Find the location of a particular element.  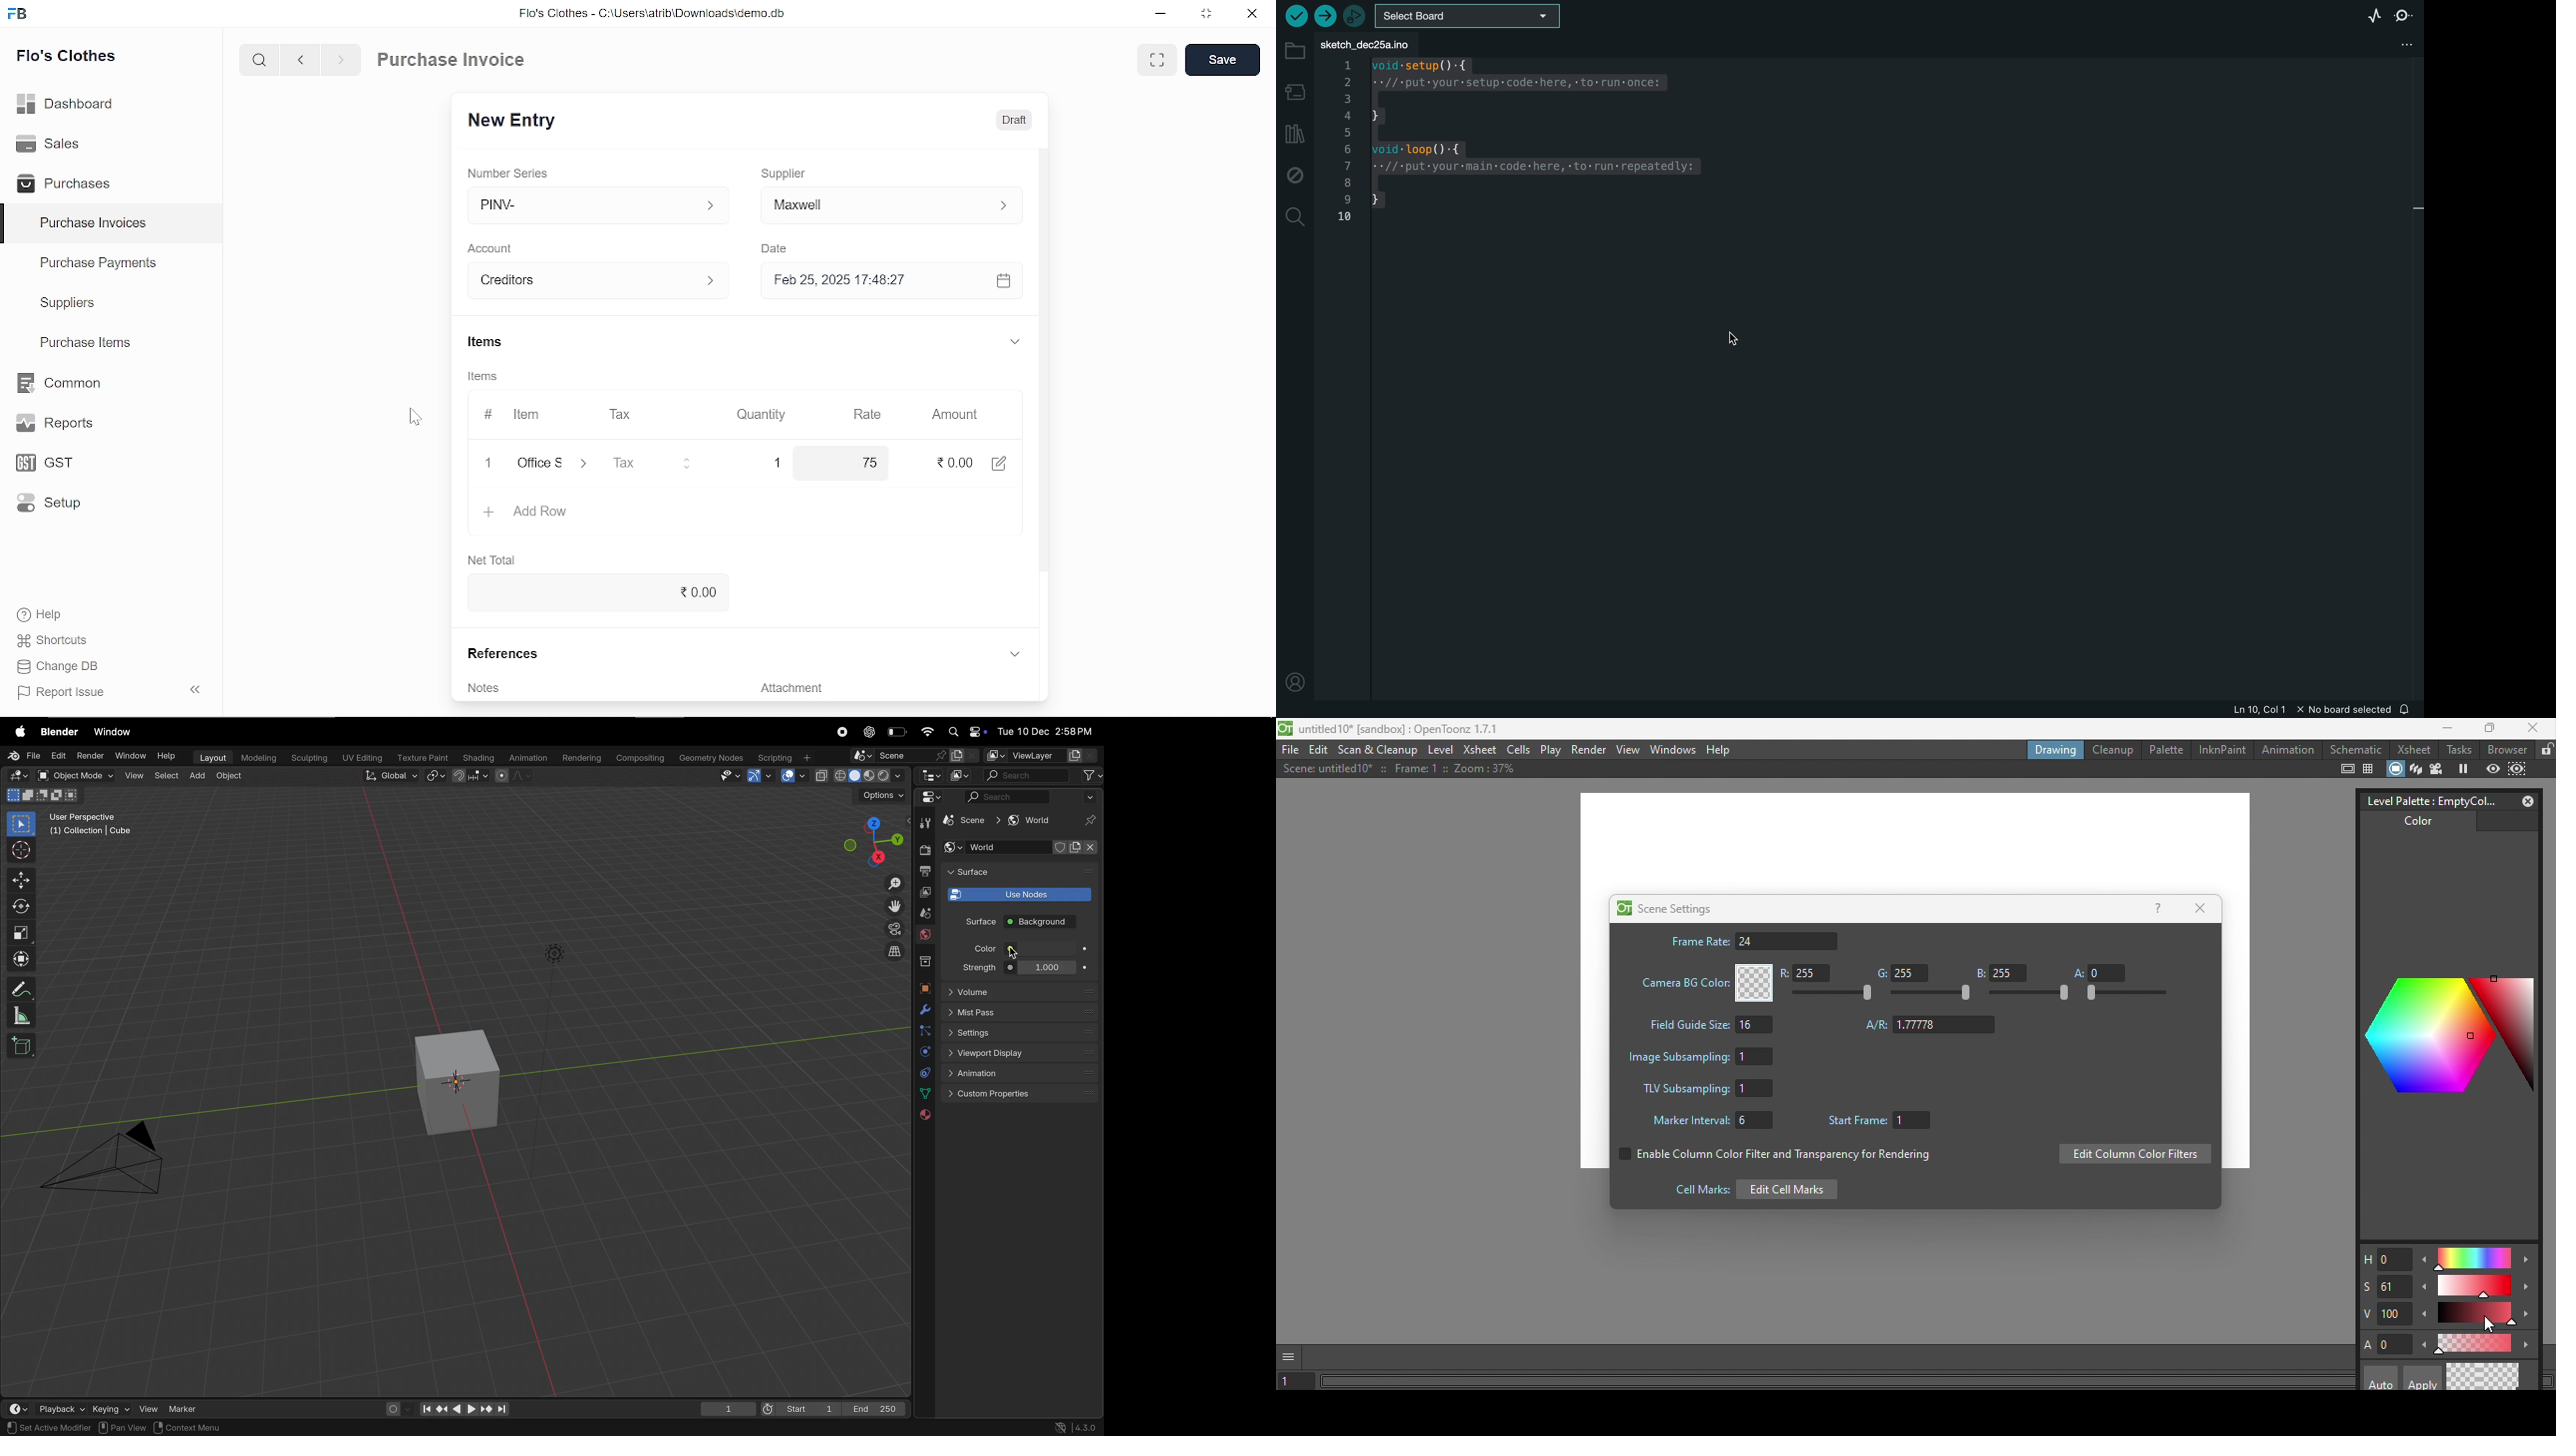

Dashboard is located at coordinates (66, 102).